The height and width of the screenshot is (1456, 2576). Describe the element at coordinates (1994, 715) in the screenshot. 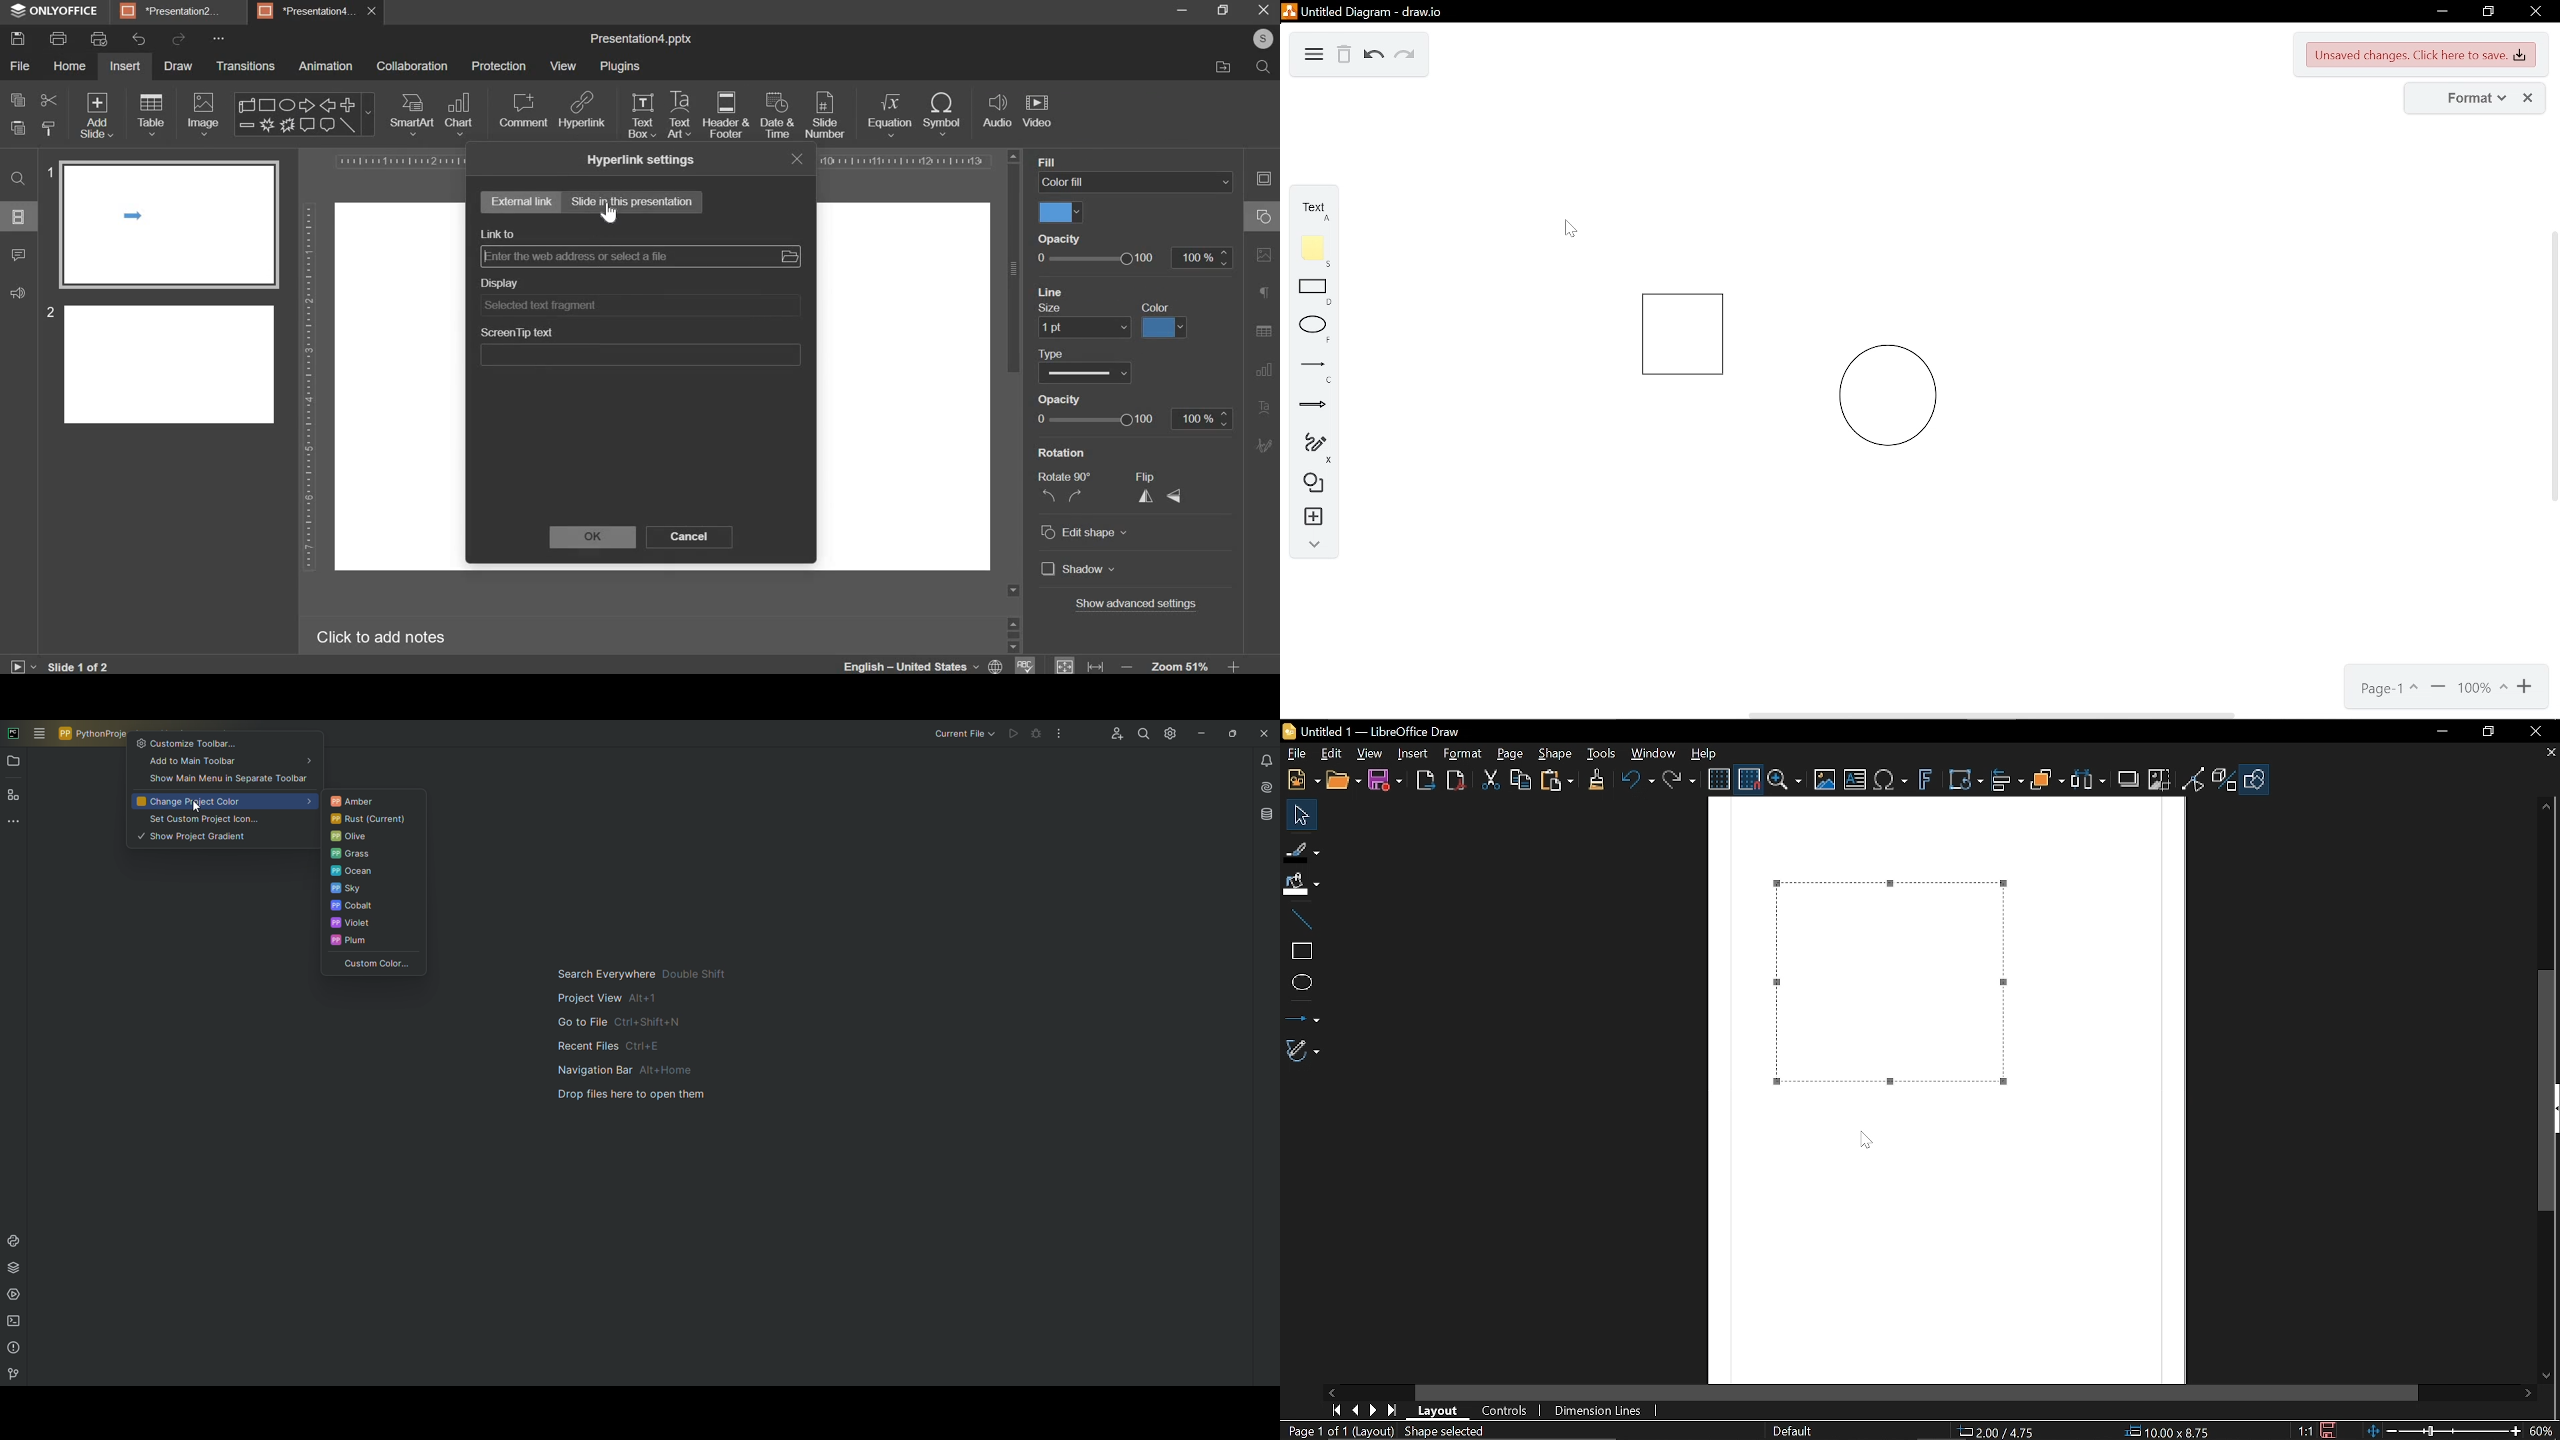

I see `horizontal scrollbar` at that location.